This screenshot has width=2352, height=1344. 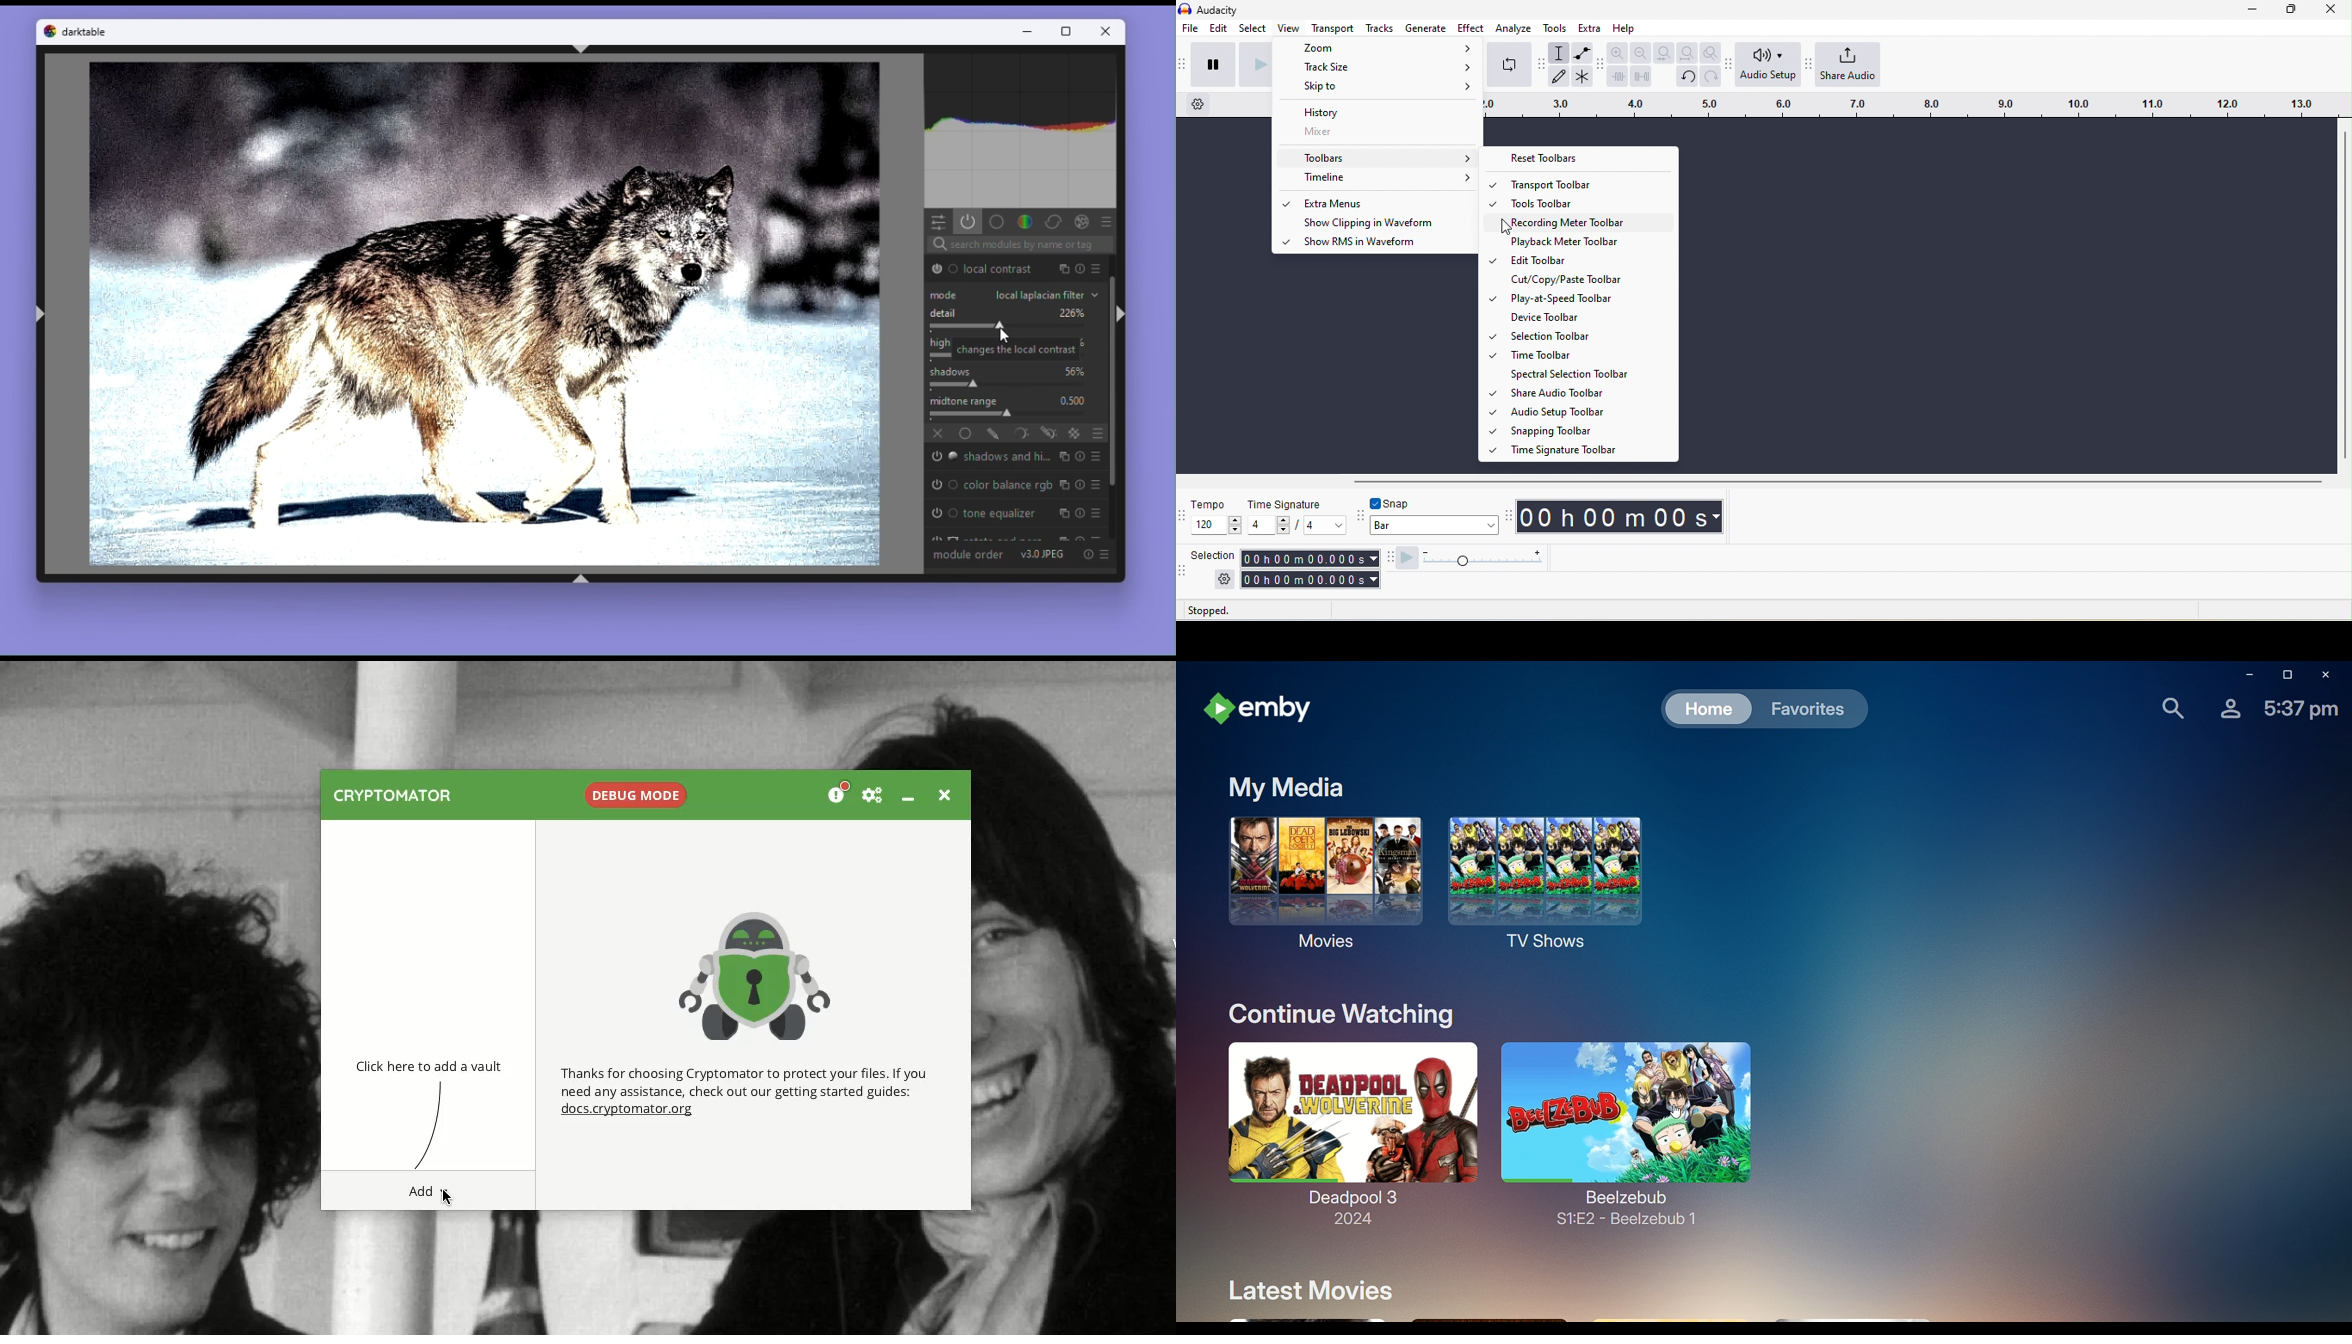 What do you see at coordinates (1080, 222) in the screenshot?
I see `Effect` at bounding box center [1080, 222].